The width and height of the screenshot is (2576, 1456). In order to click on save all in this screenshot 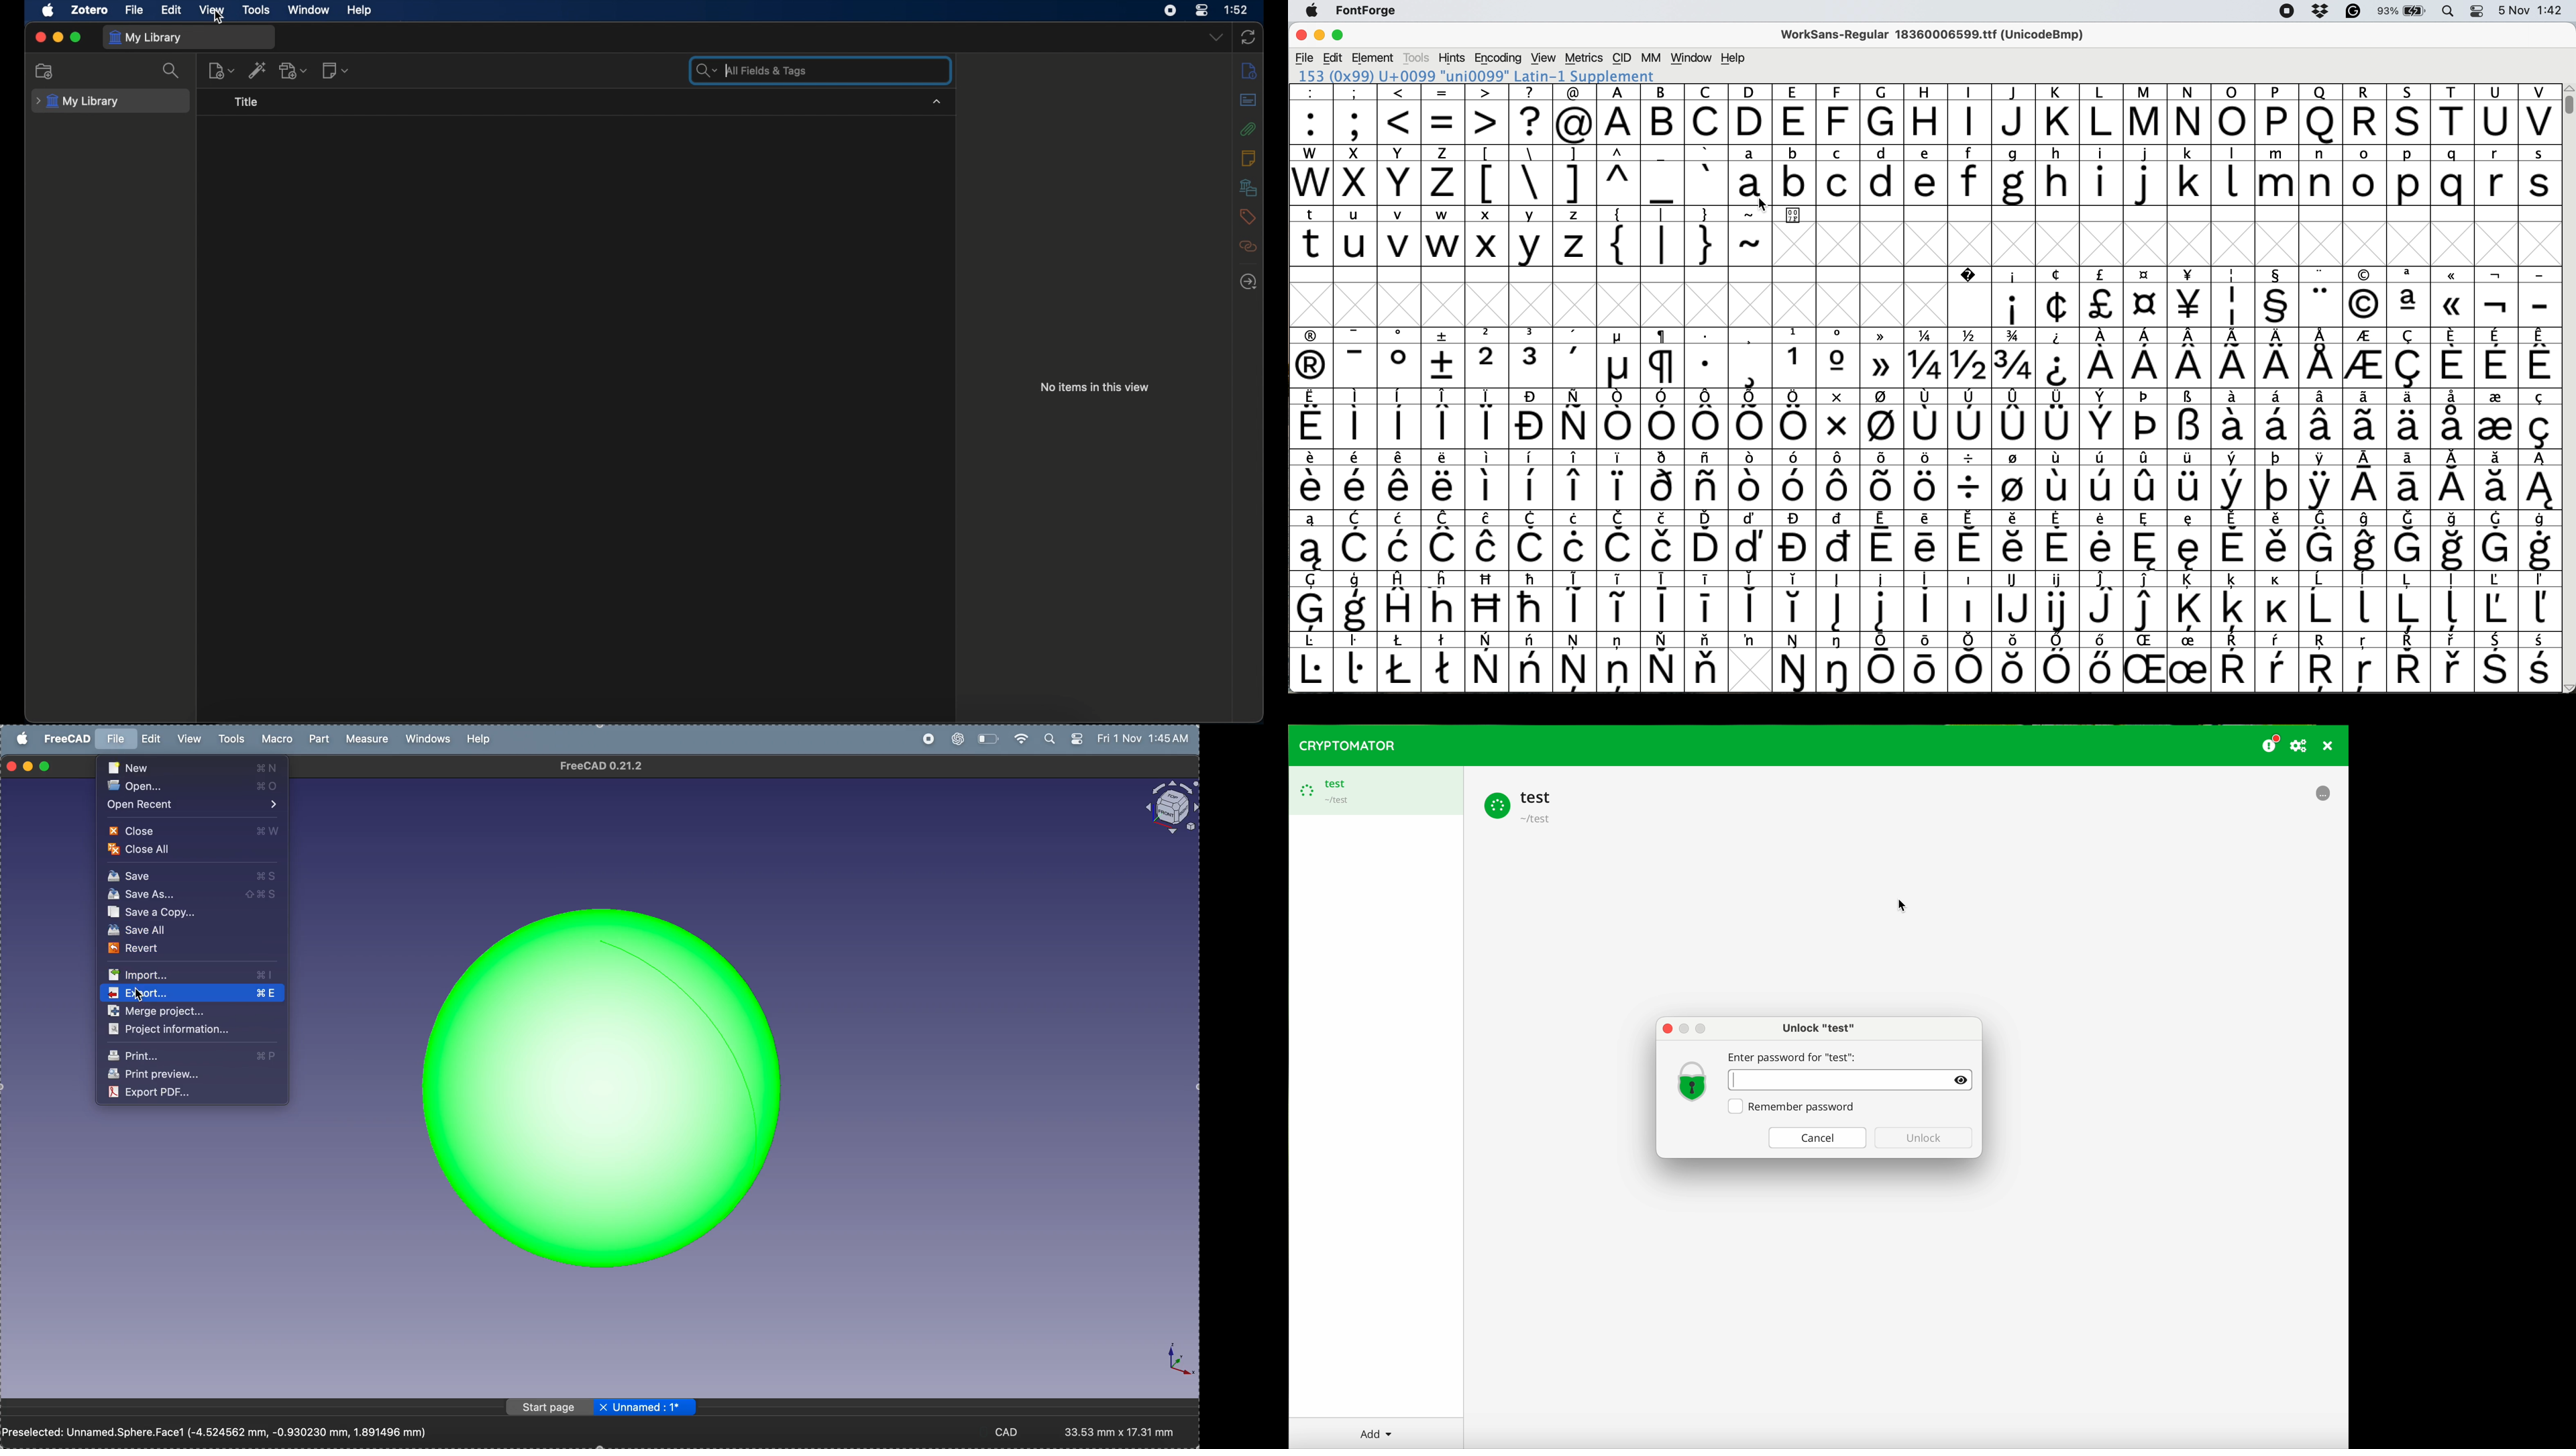, I will do `click(193, 931)`.